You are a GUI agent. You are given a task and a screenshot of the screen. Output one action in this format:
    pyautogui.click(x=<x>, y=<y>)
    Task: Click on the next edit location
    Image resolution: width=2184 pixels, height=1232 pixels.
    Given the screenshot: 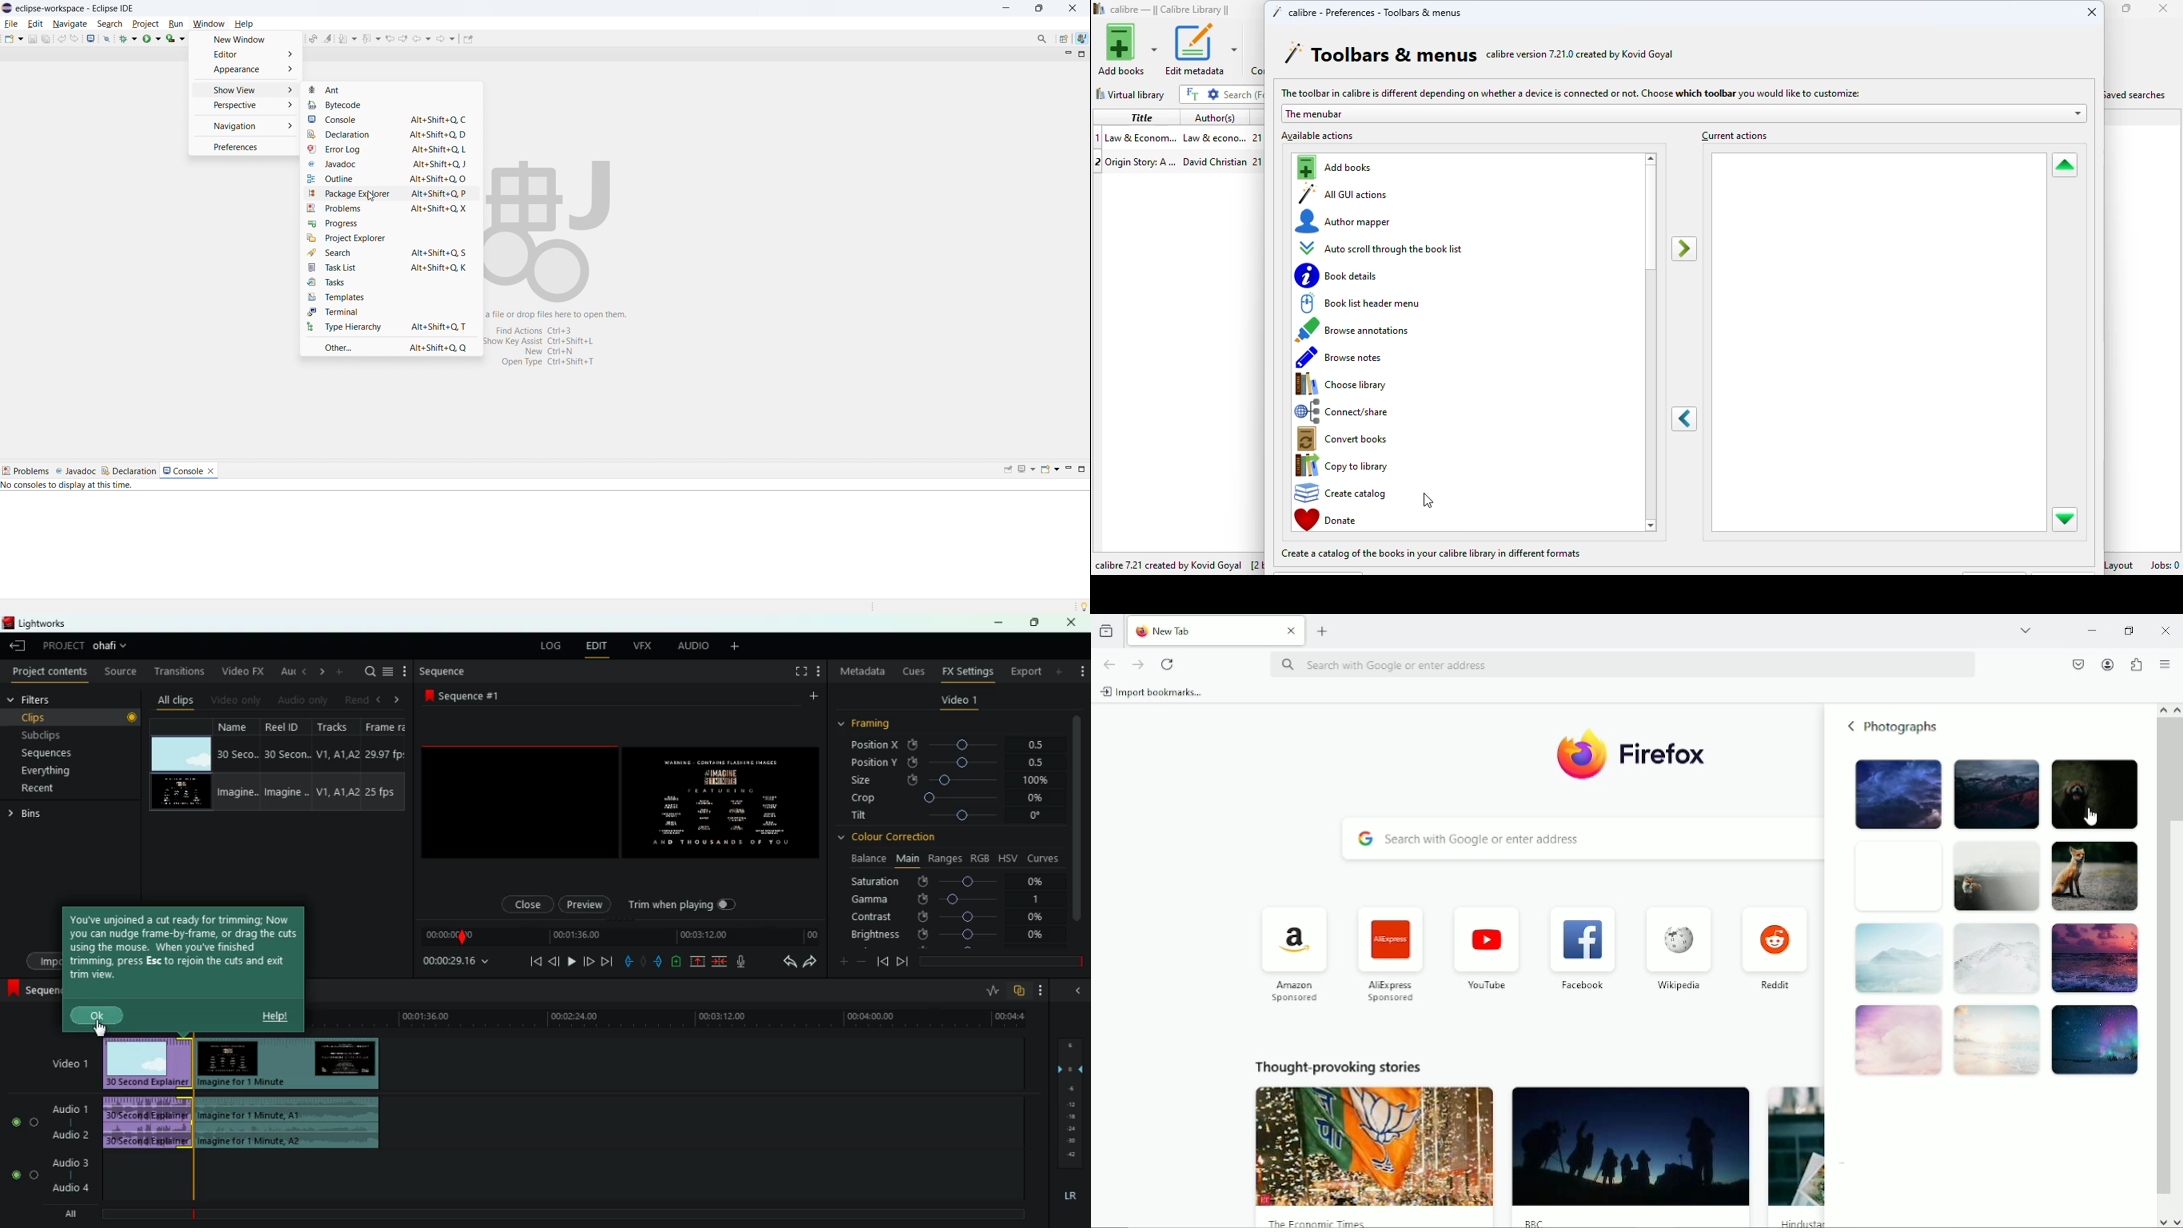 What is the action you would take?
    pyautogui.click(x=403, y=38)
    